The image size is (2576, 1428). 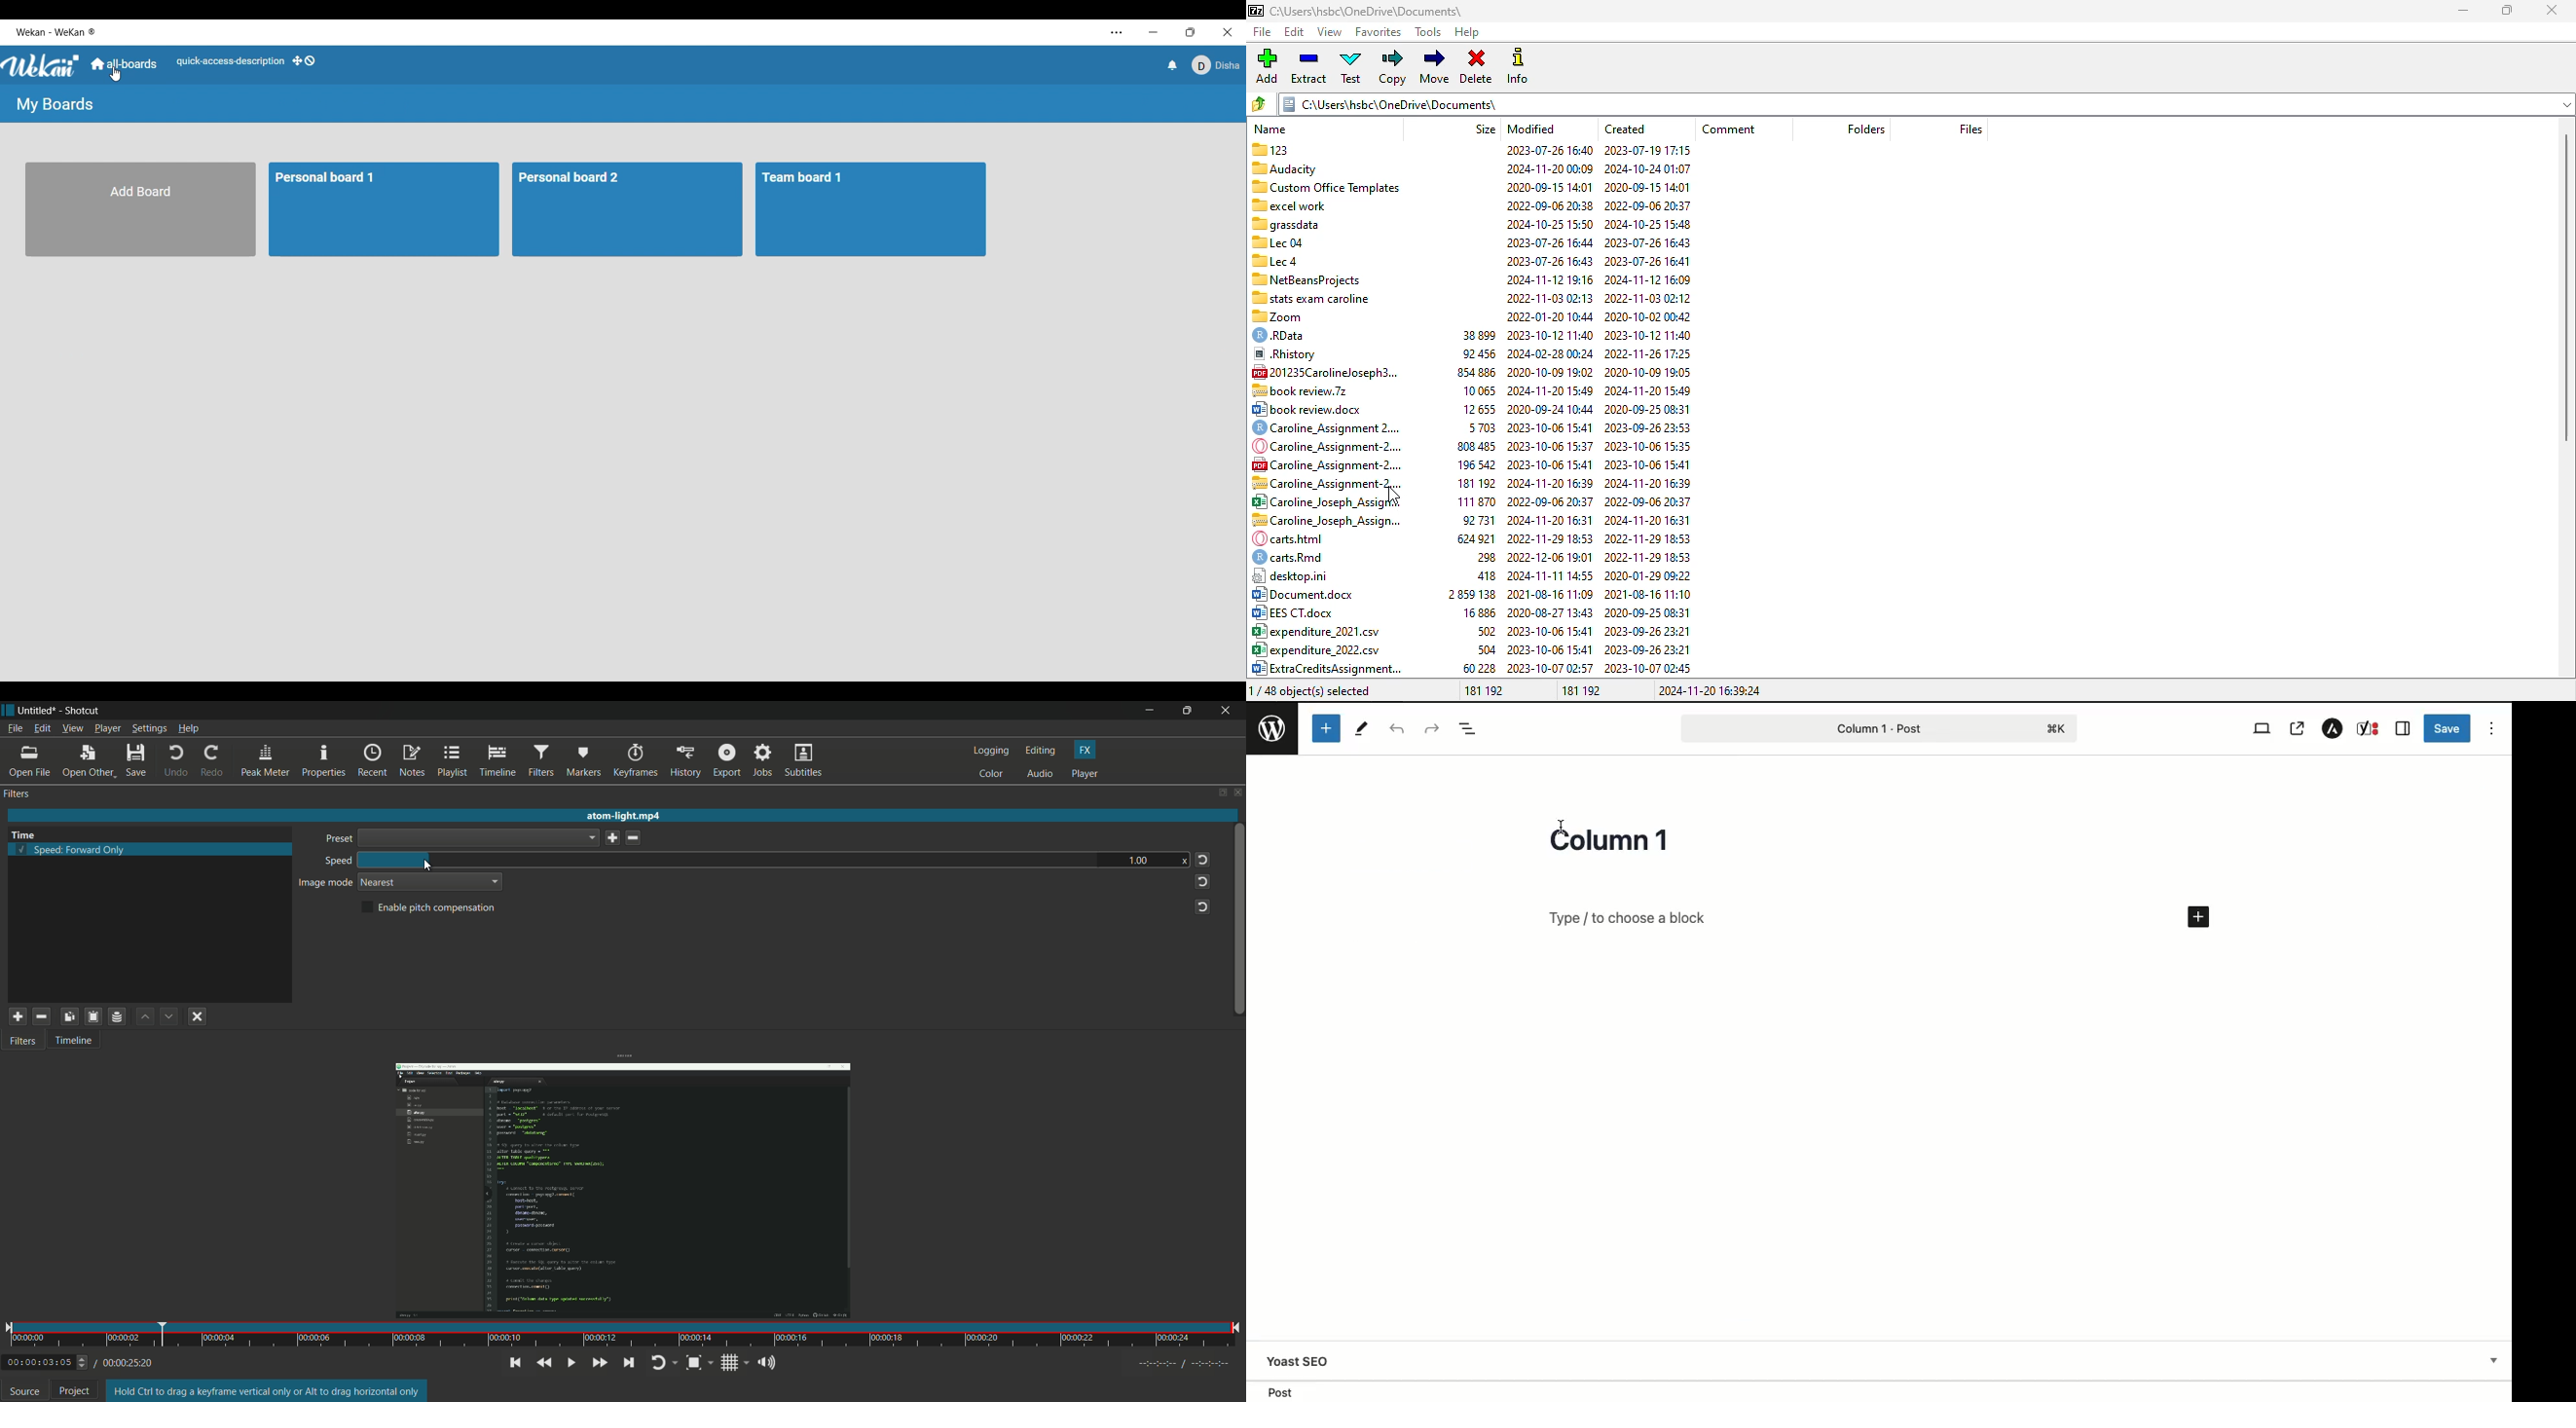 I want to click on favorites, so click(x=1379, y=33).